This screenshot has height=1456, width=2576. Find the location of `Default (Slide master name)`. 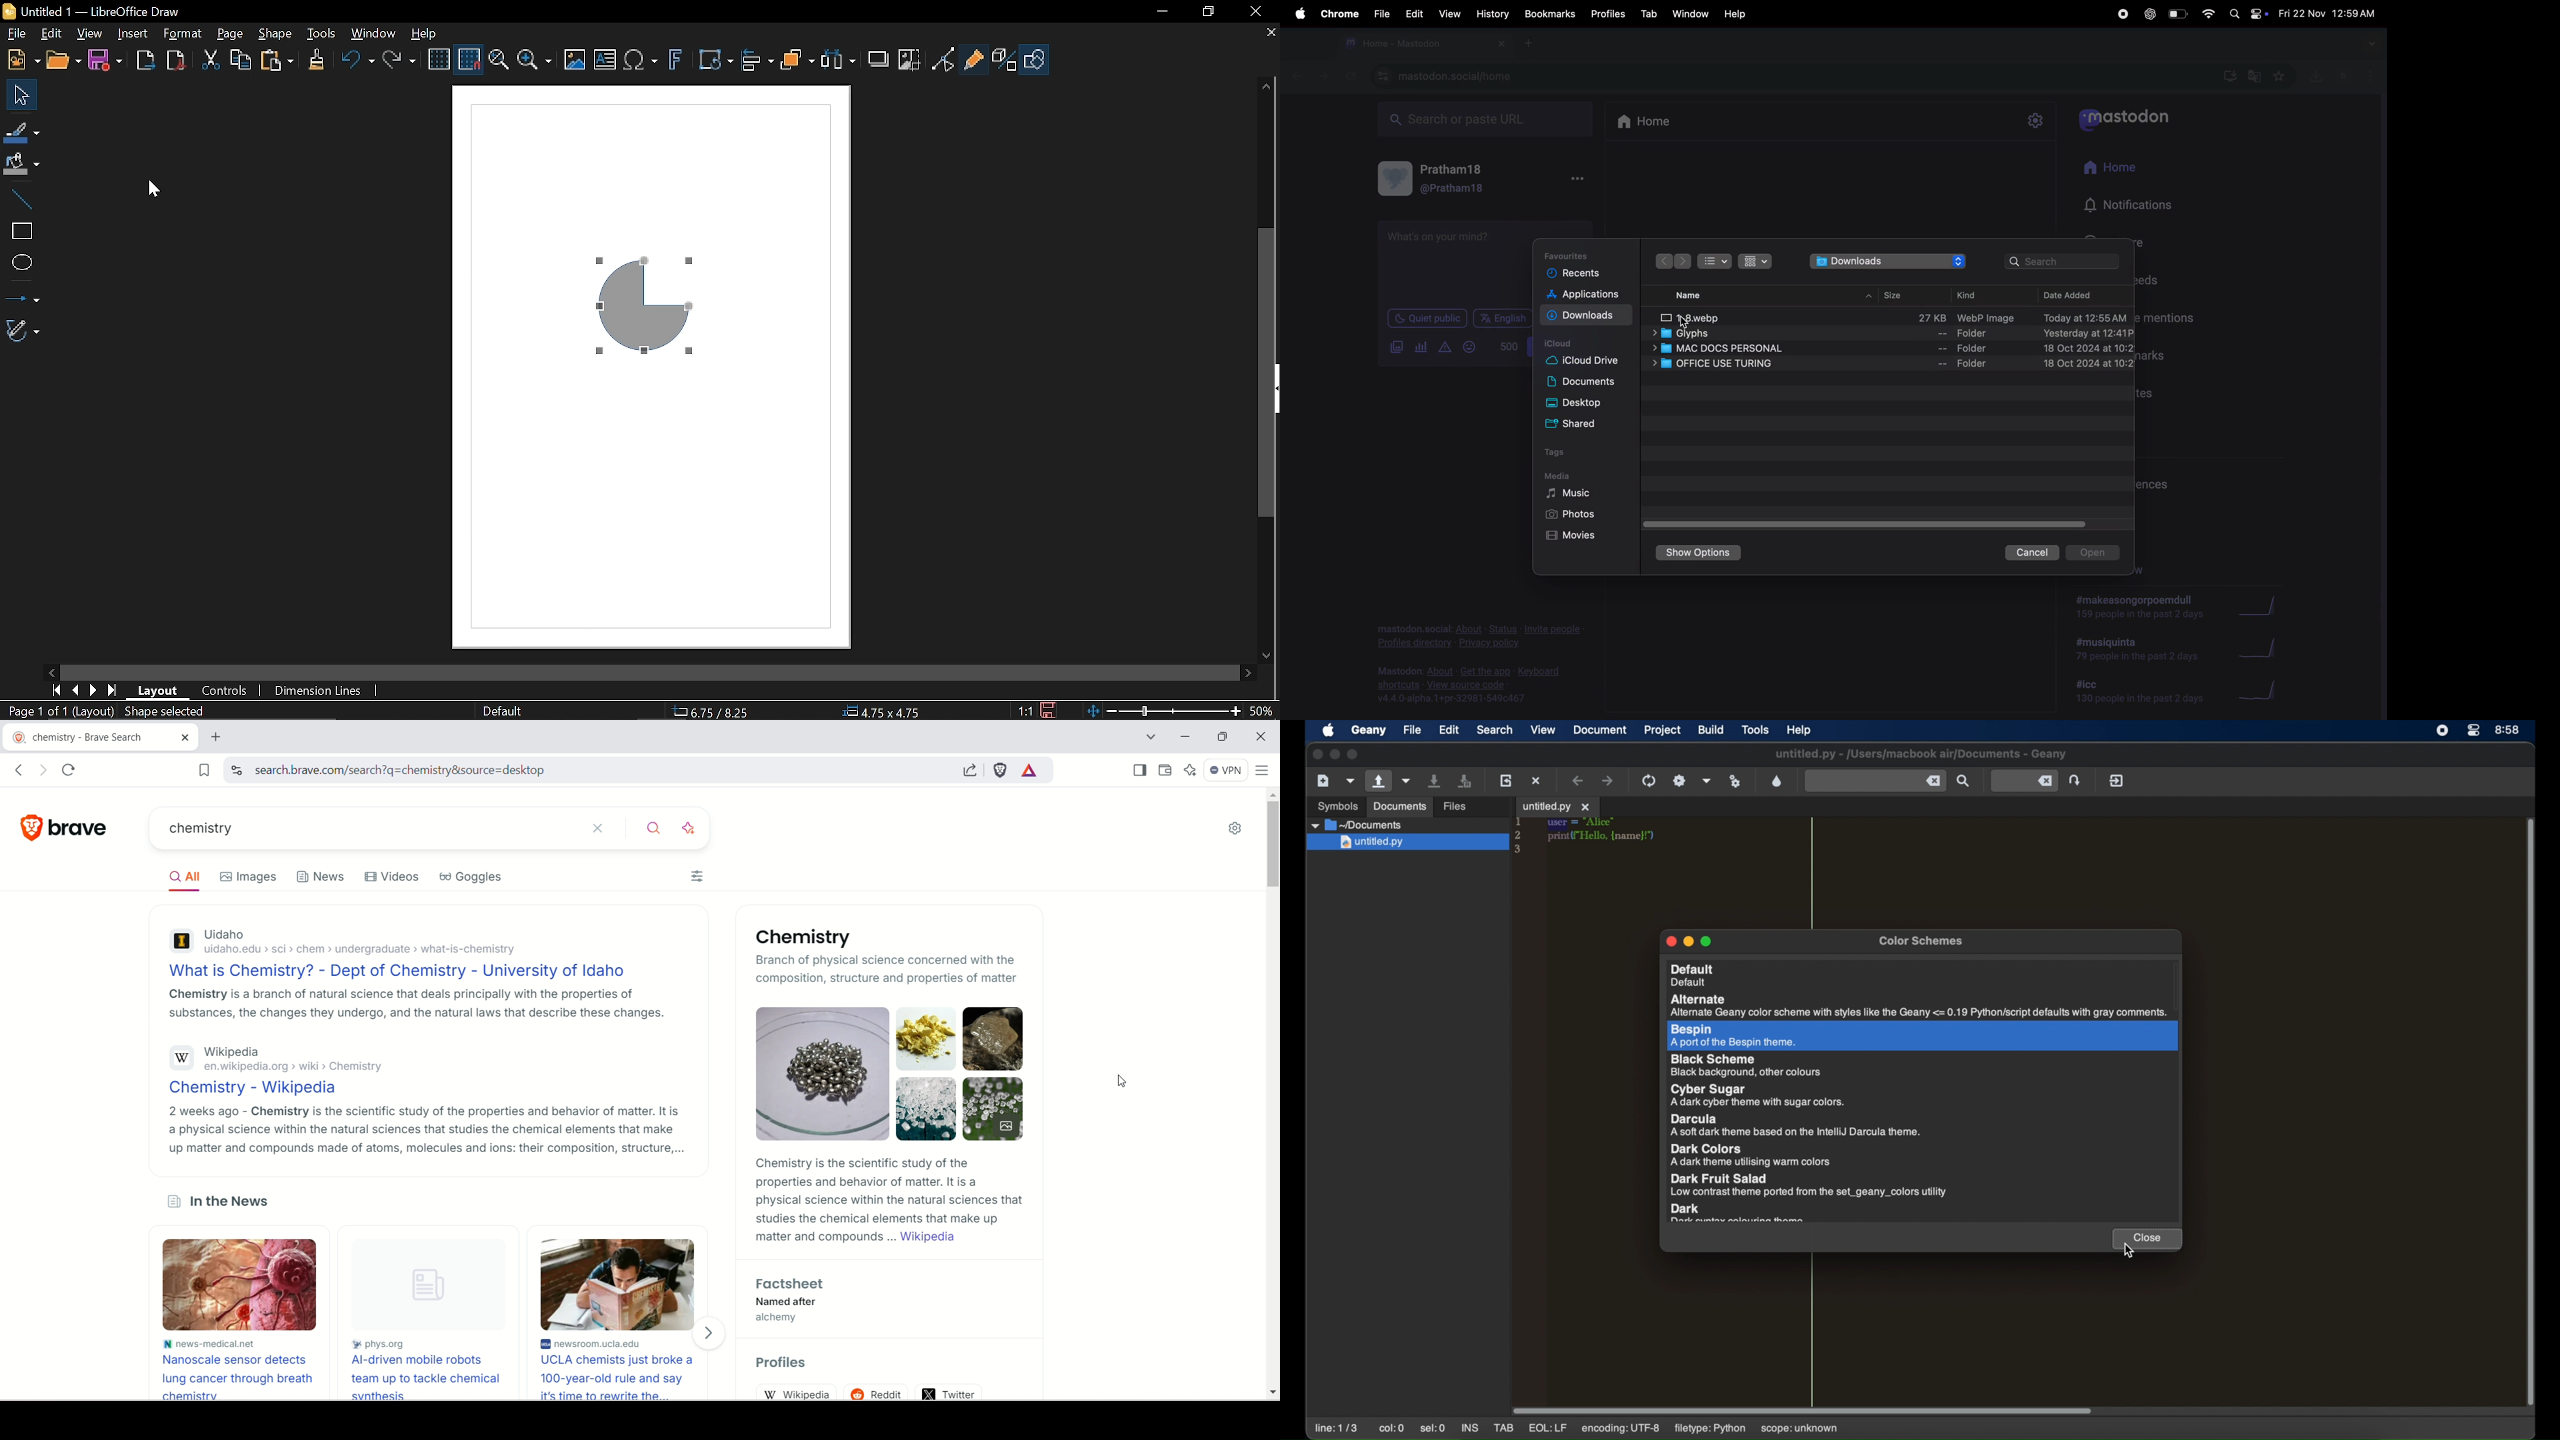

Default (Slide master name) is located at coordinates (506, 711).